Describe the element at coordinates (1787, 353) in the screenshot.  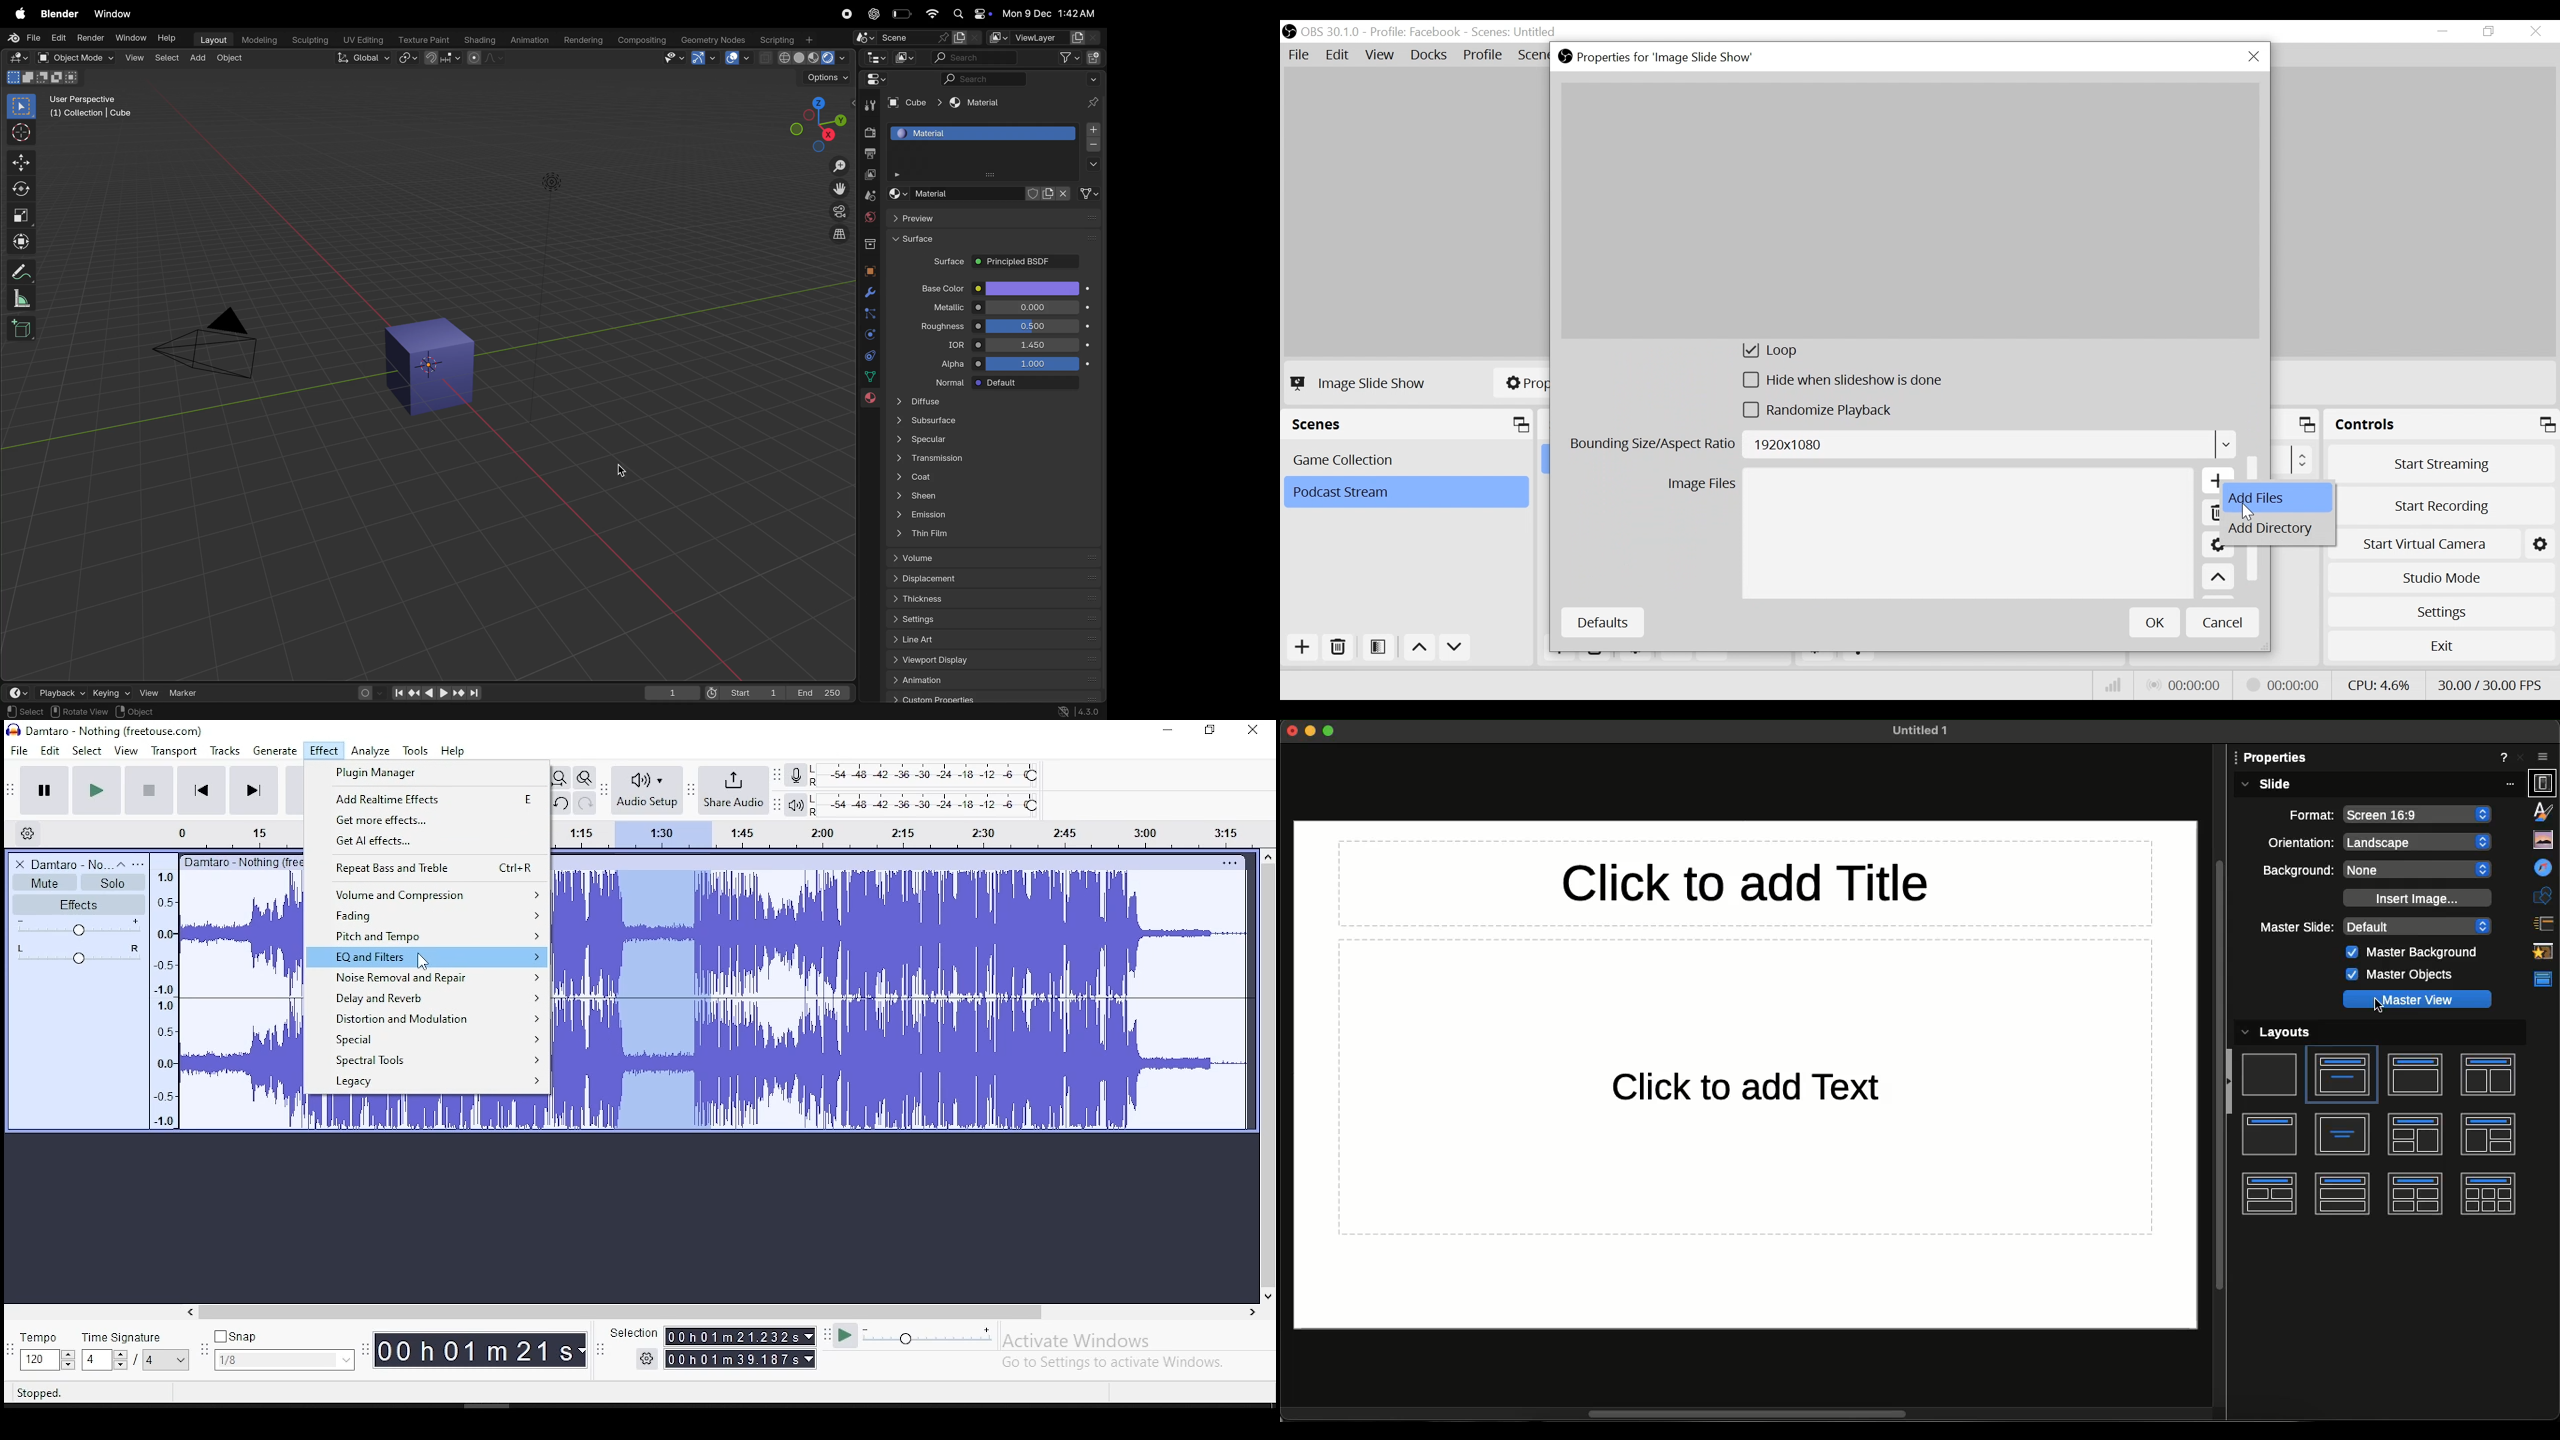
I see `(un)select loop` at that location.